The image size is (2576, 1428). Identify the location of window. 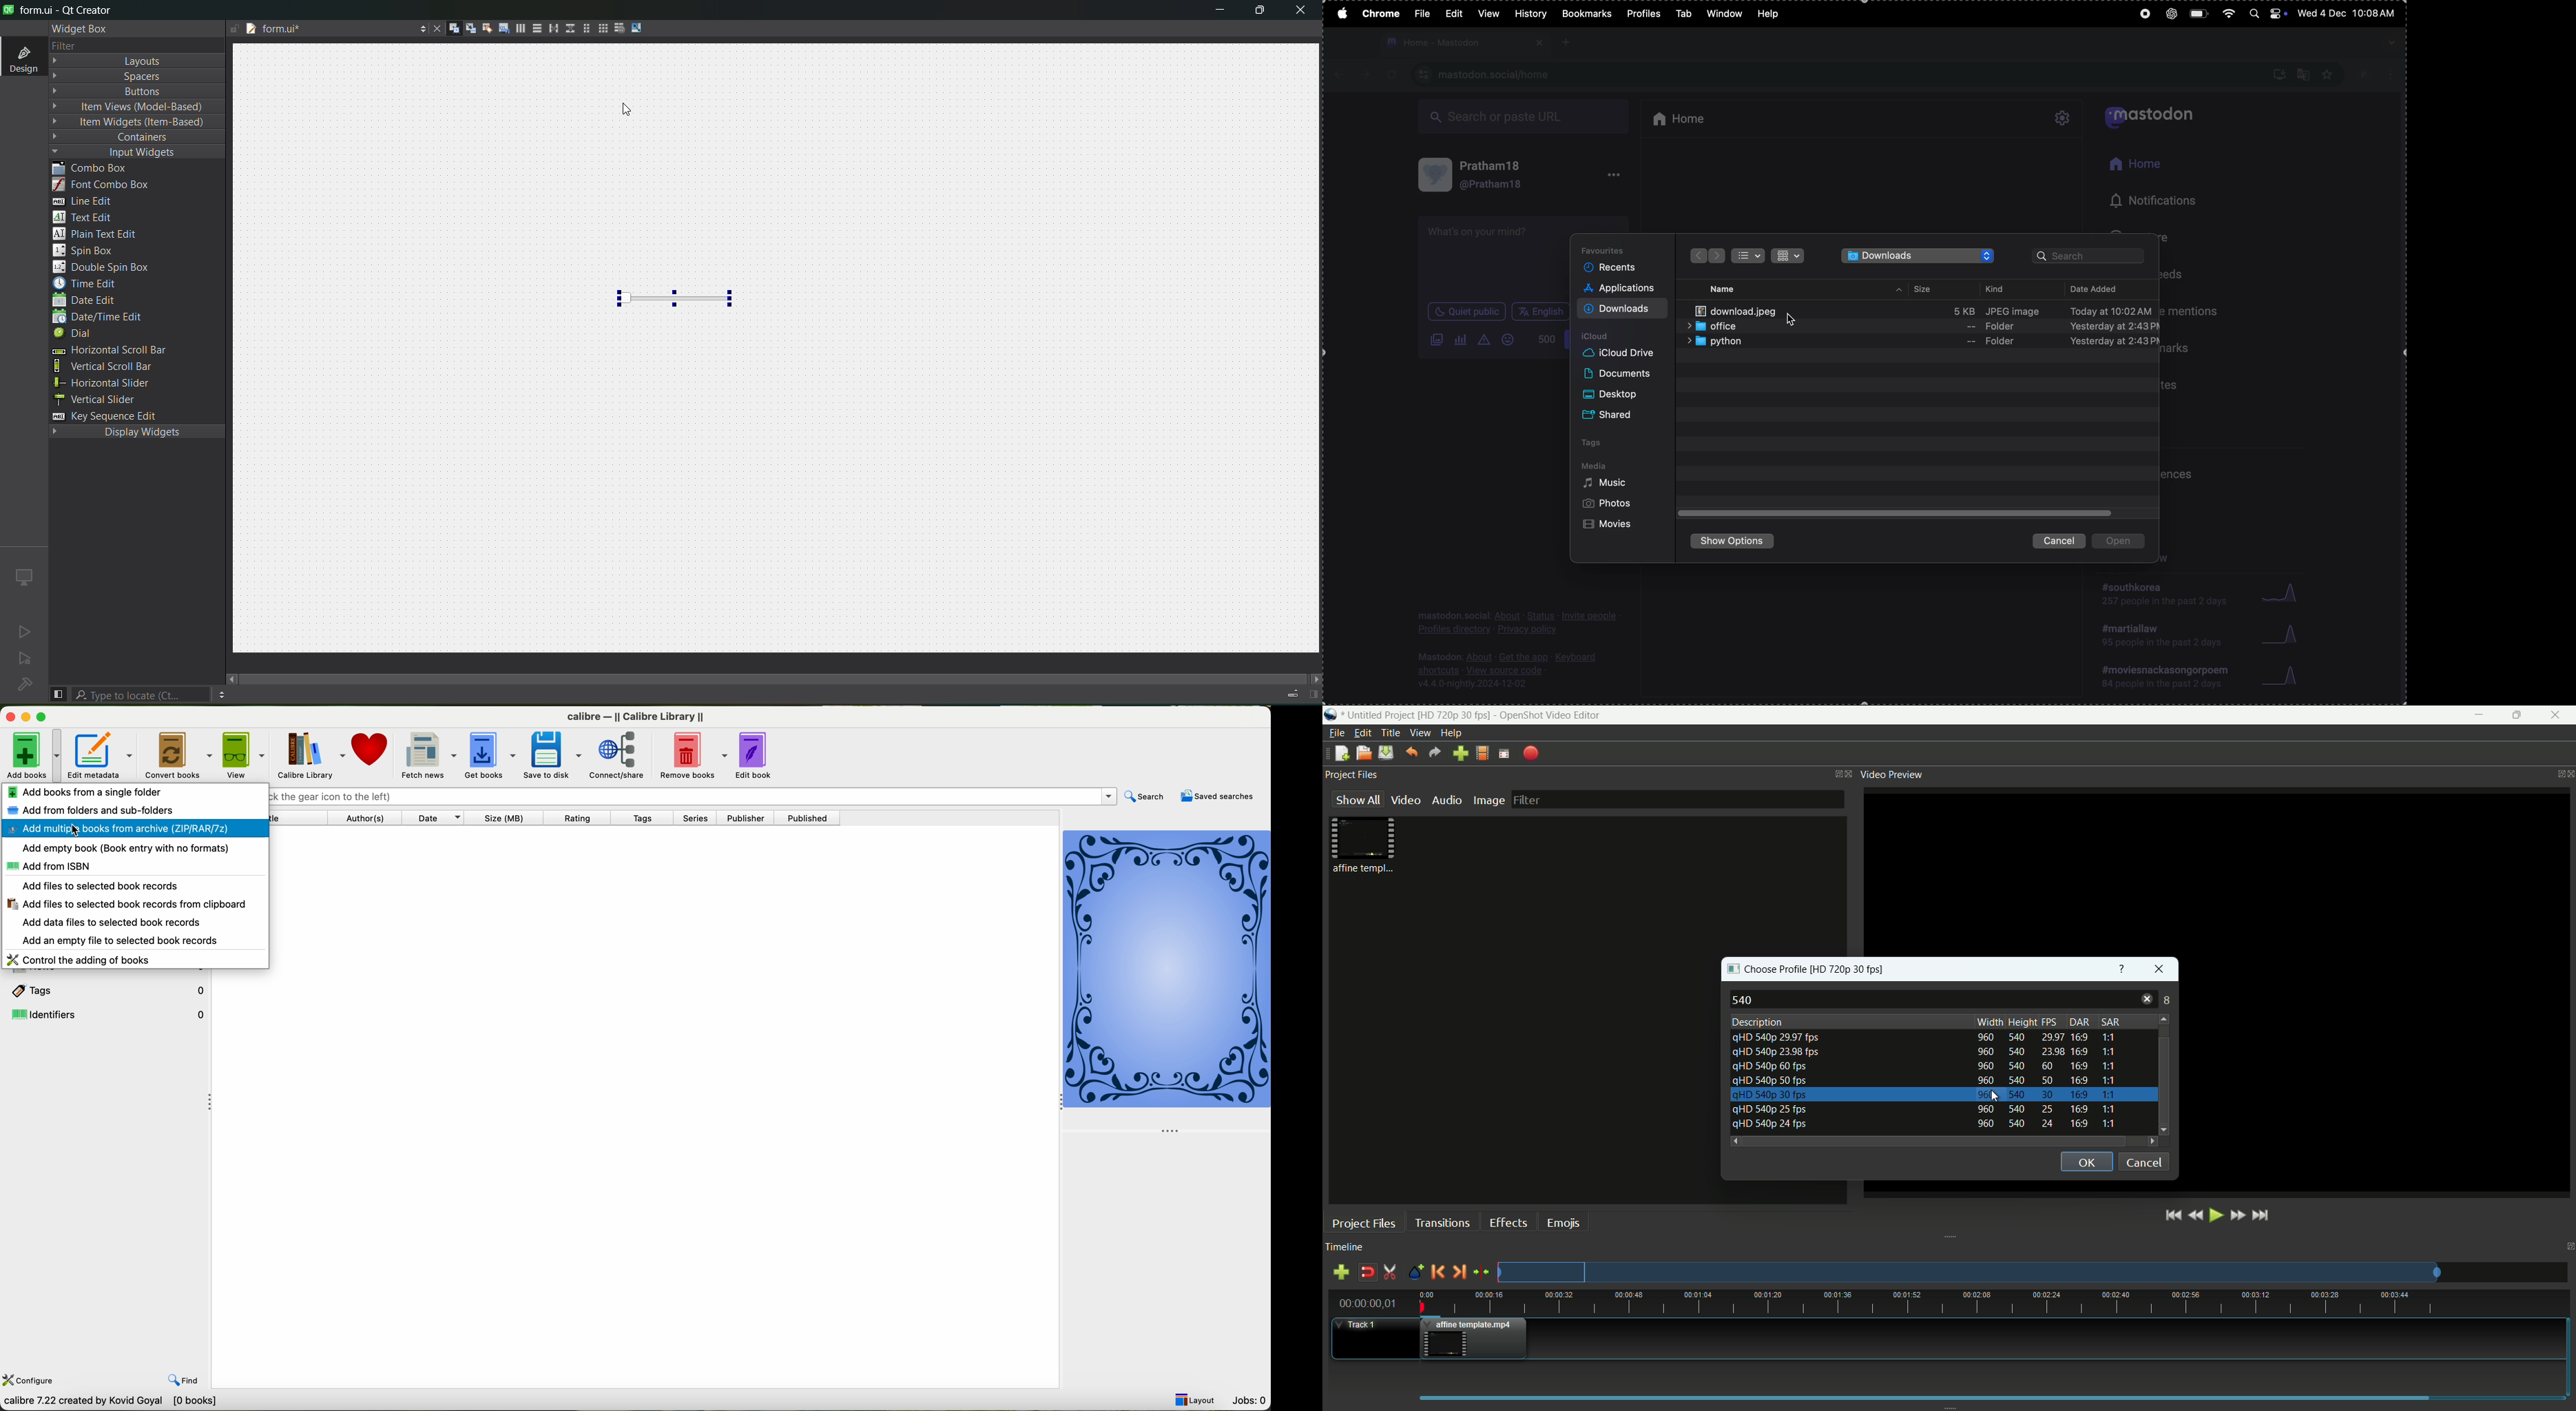
(1725, 14).